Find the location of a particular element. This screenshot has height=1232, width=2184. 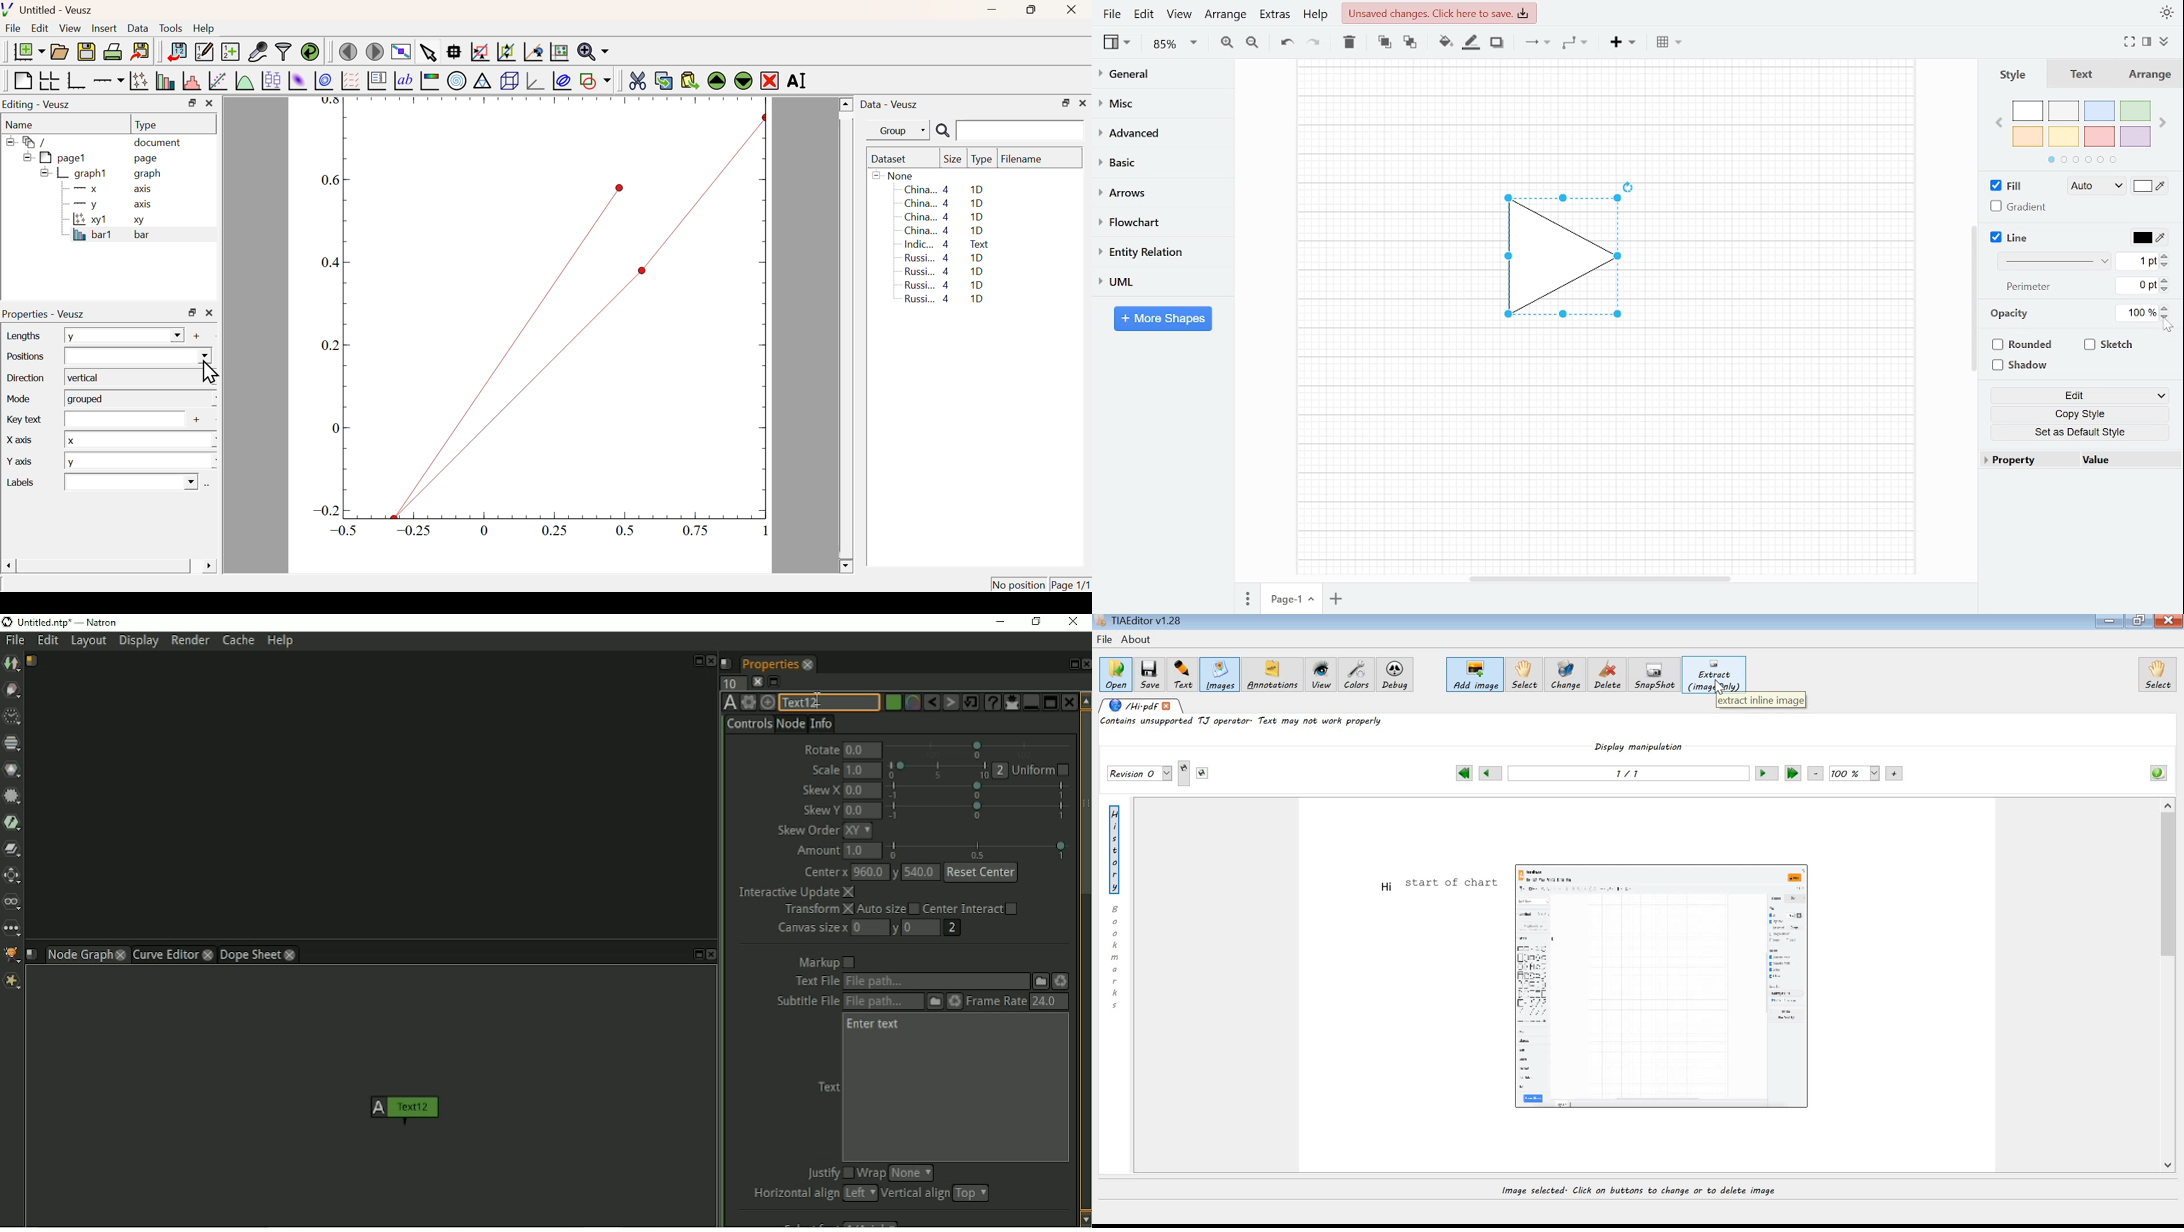

To back is located at coordinates (1408, 41).